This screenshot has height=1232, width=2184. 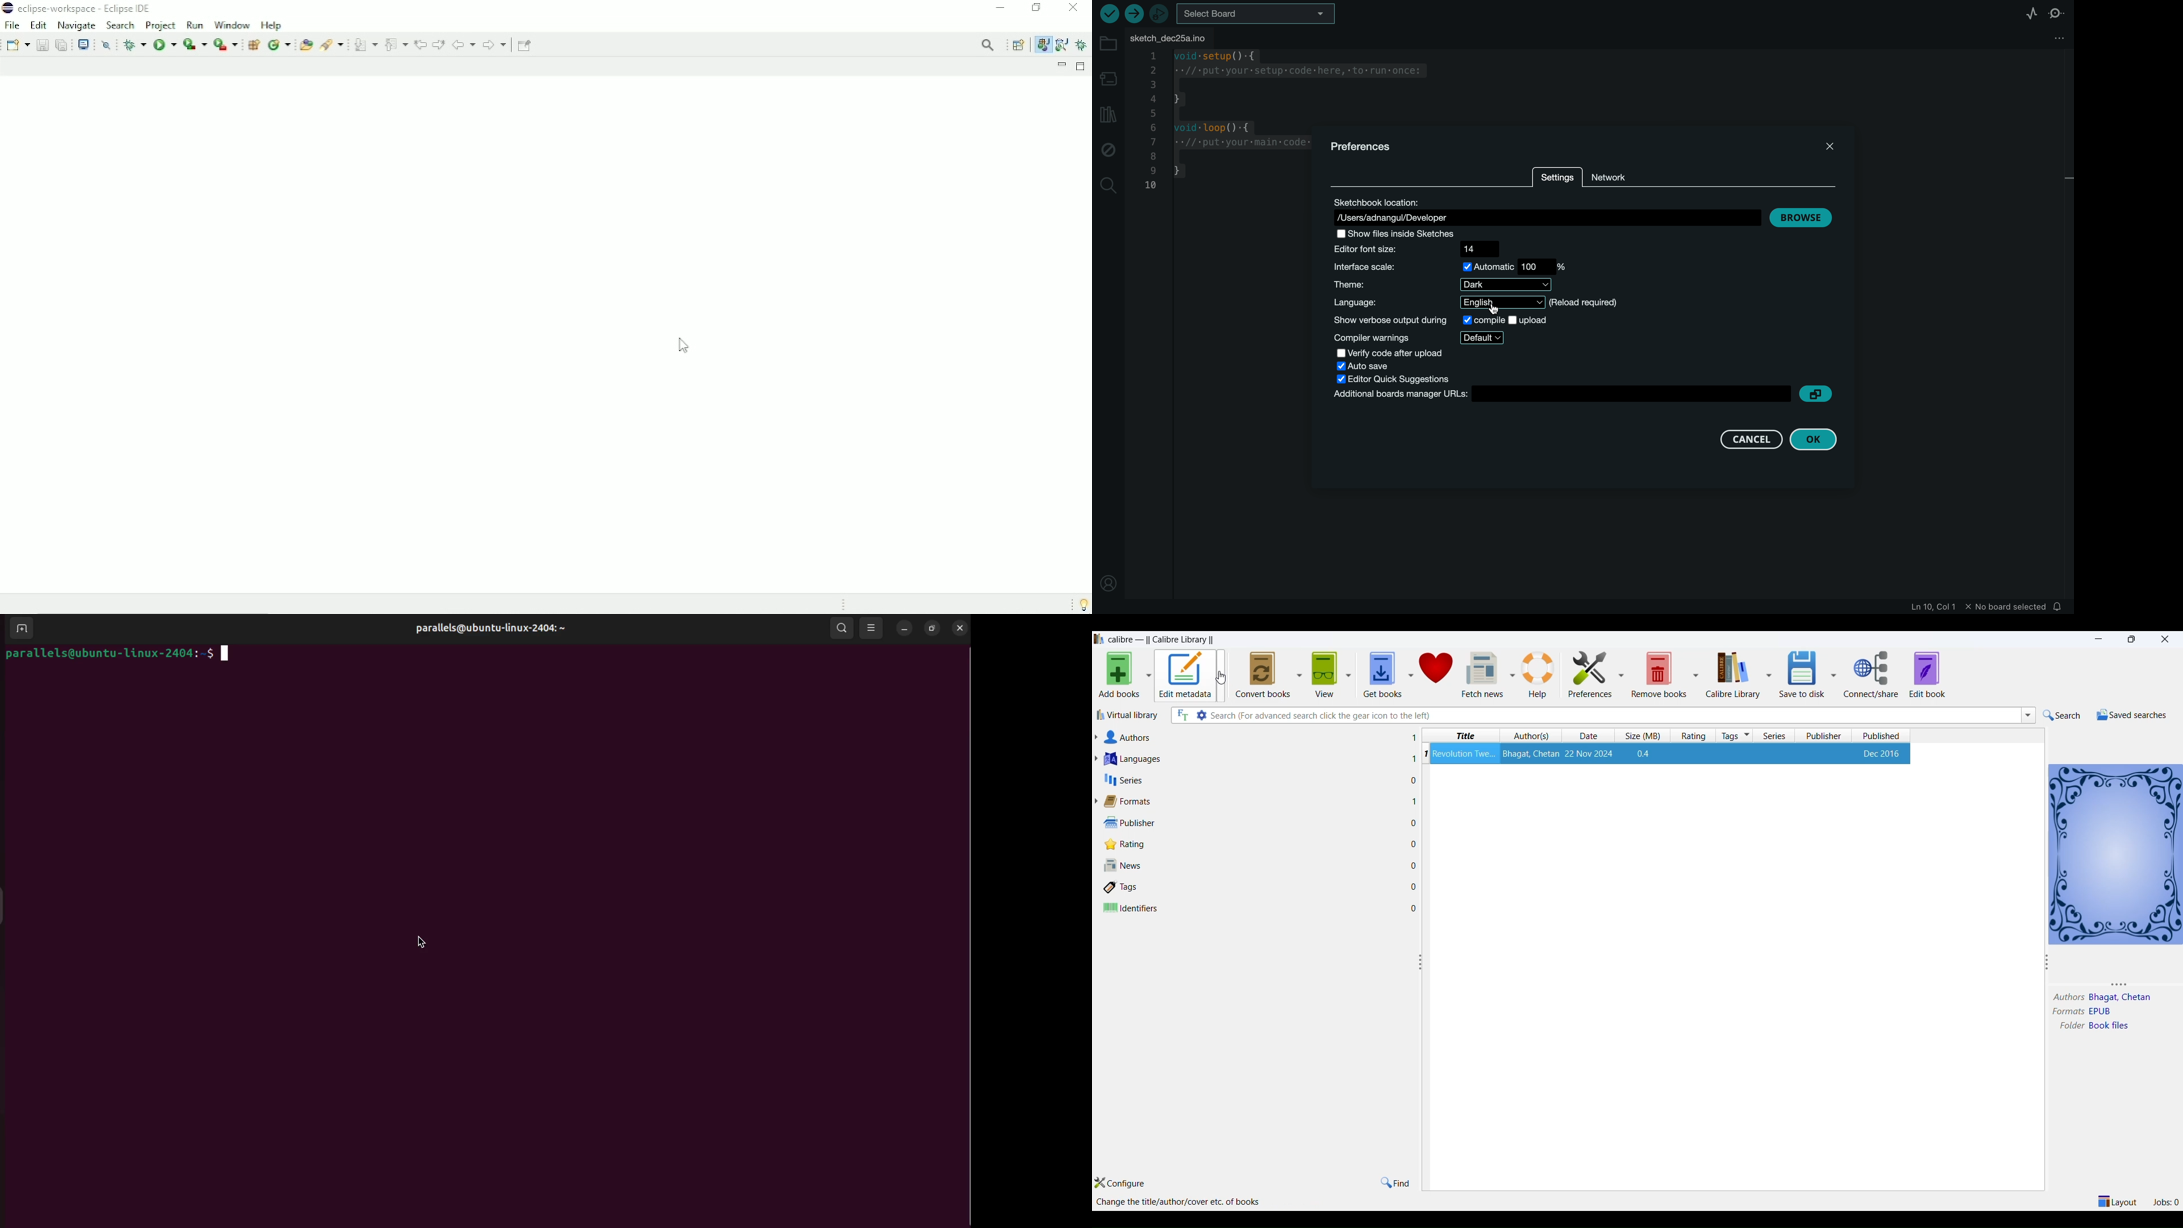 What do you see at coordinates (1222, 677) in the screenshot?
I see `cursor` at bounding box center [1222, 677].